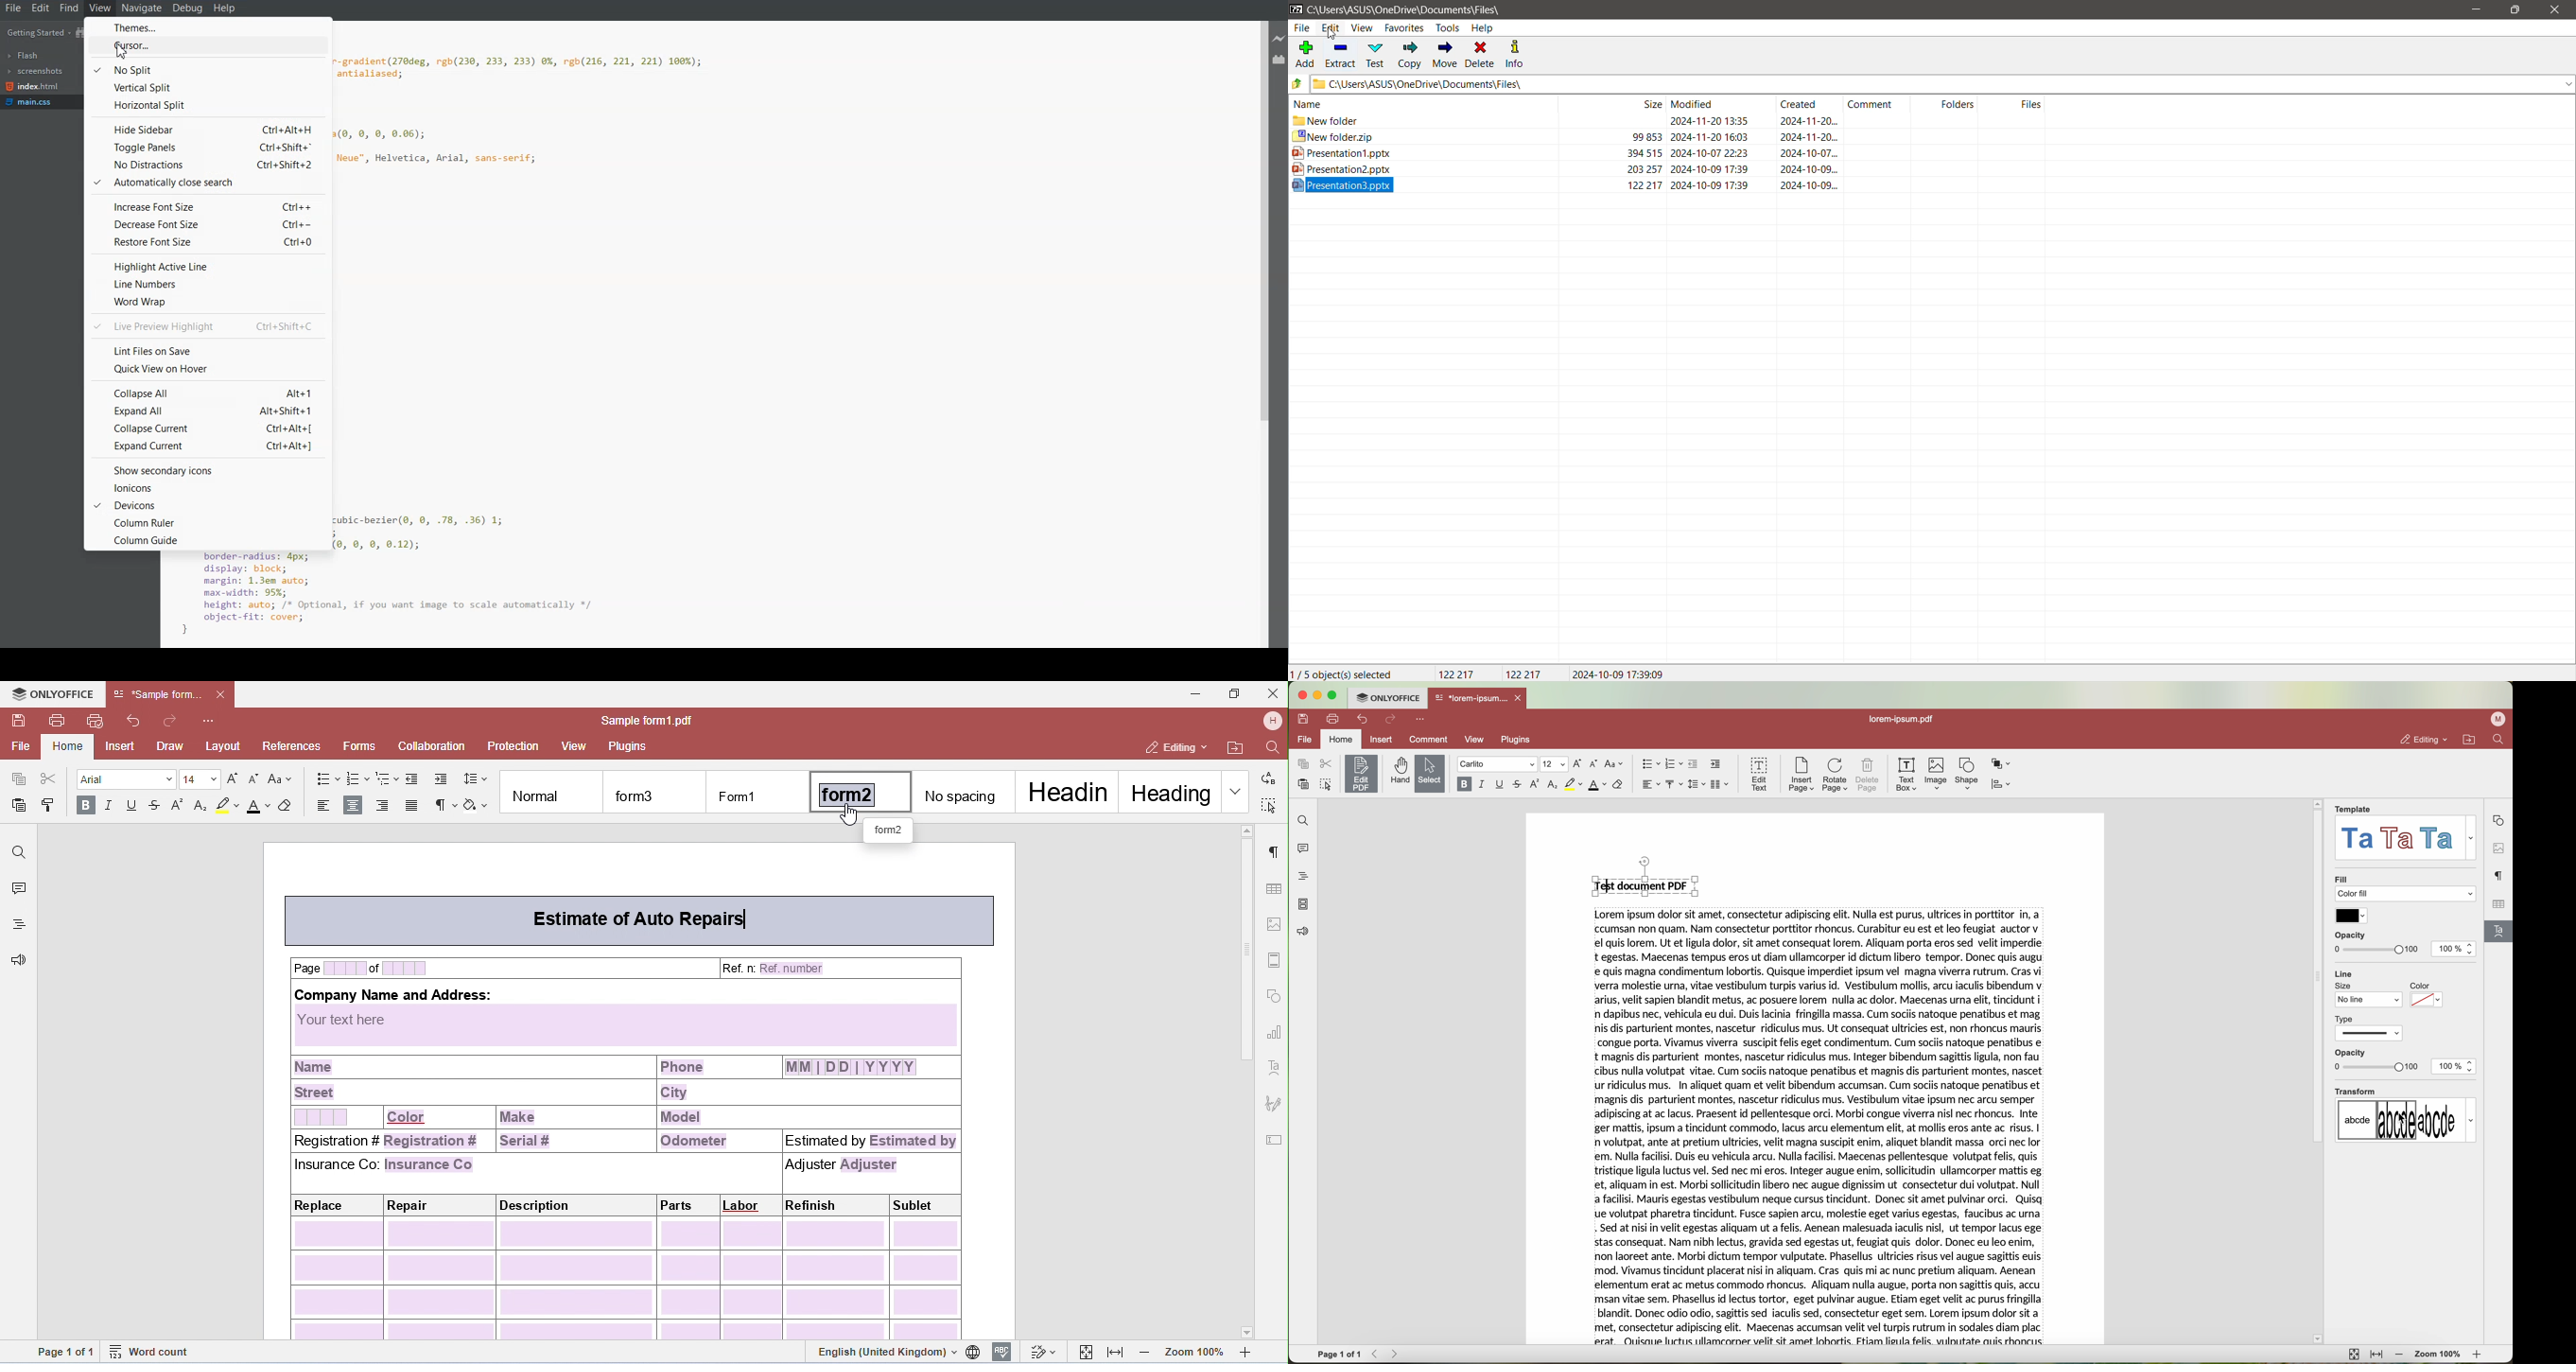 Image resolution: width=2576 pixels, height=1372 pixels. I want to click on ppt 2, so click(1669, 170).